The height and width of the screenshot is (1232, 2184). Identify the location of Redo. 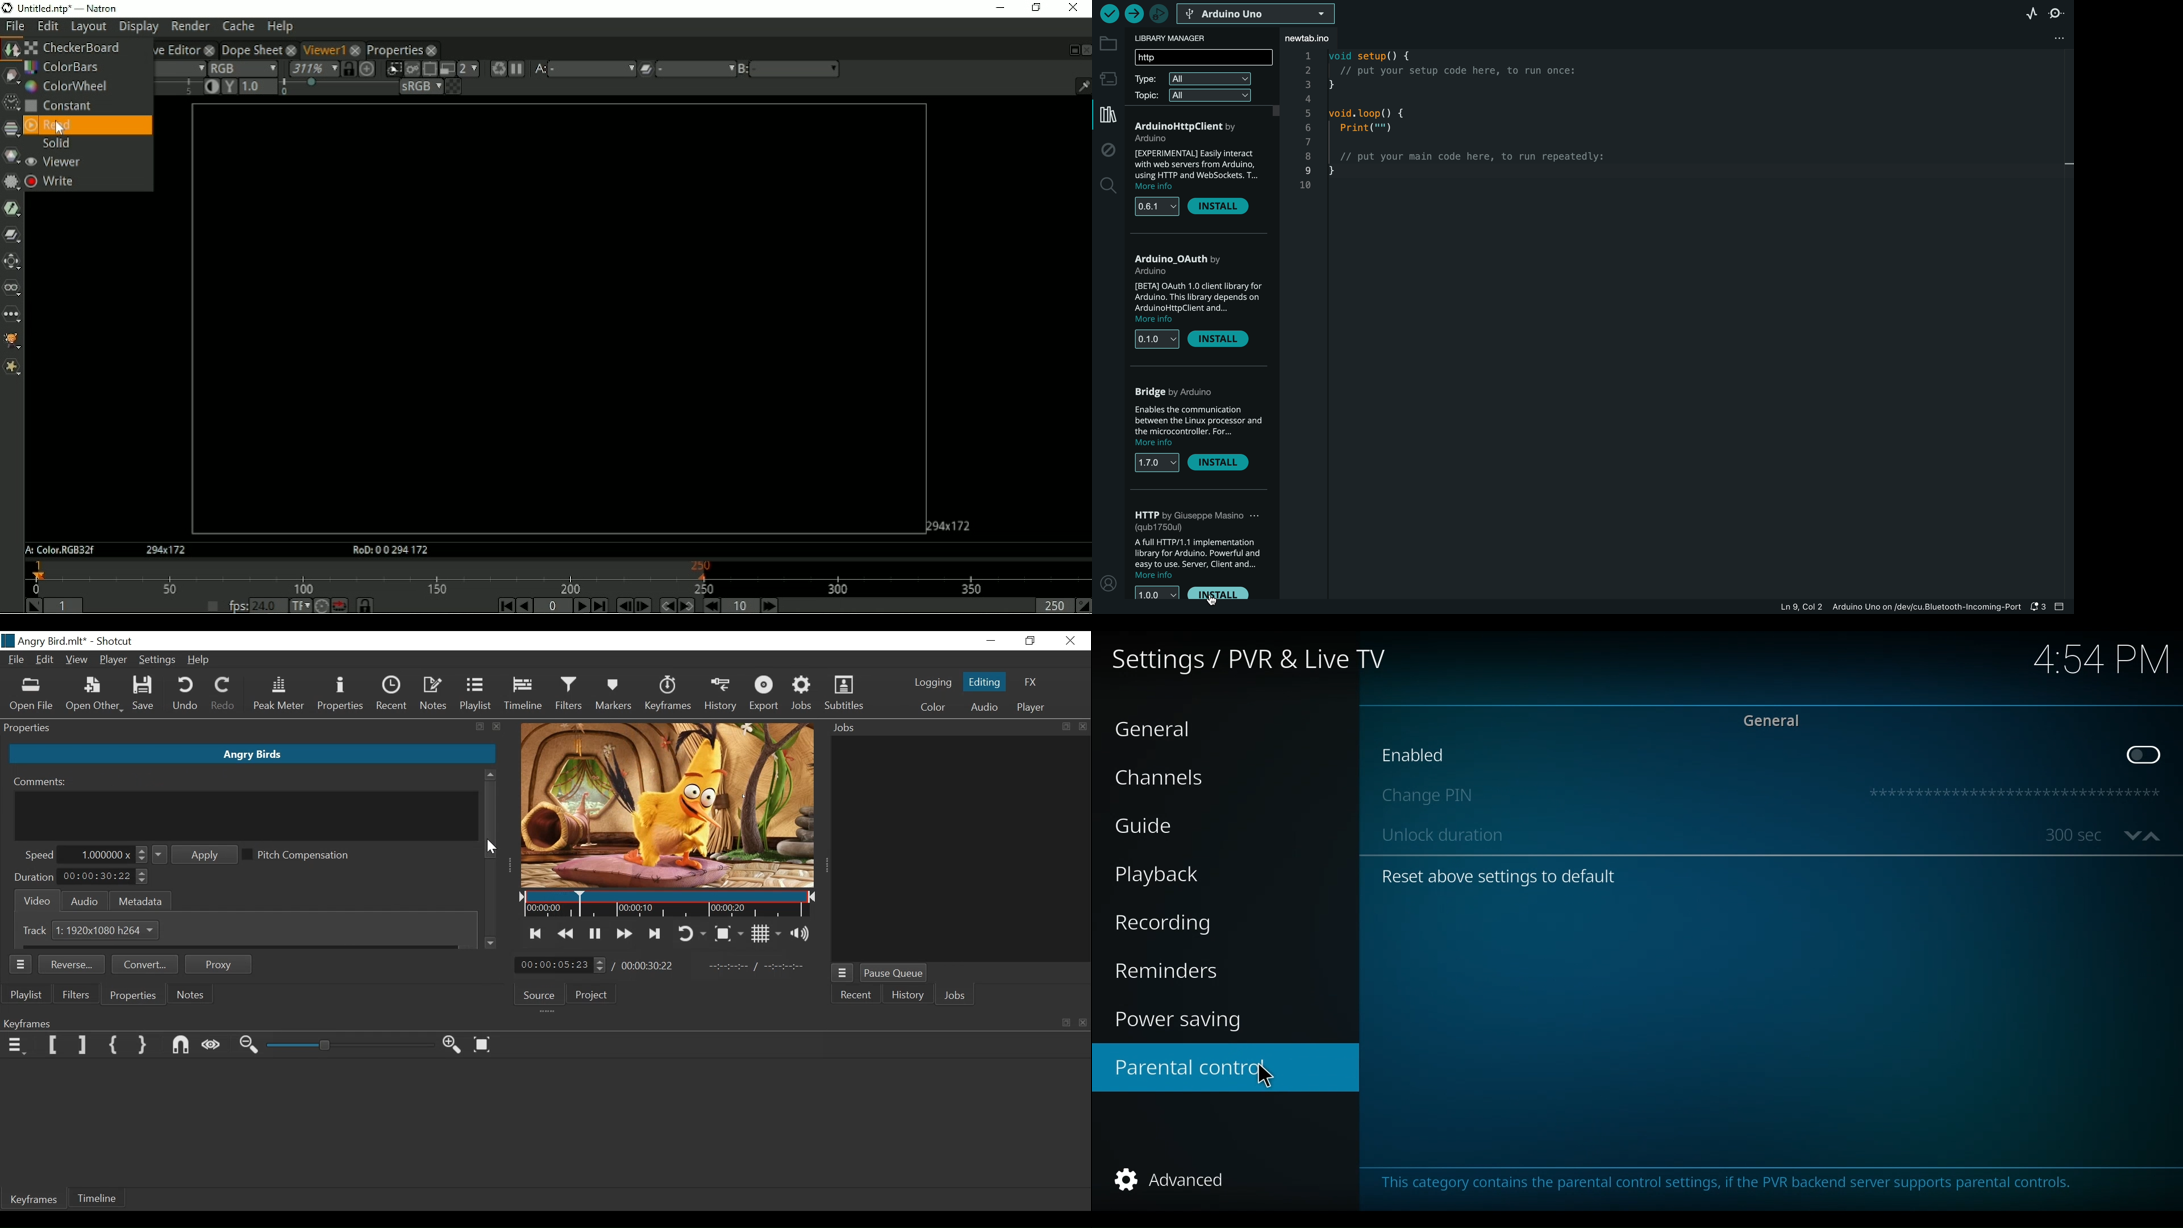
(223, 696).